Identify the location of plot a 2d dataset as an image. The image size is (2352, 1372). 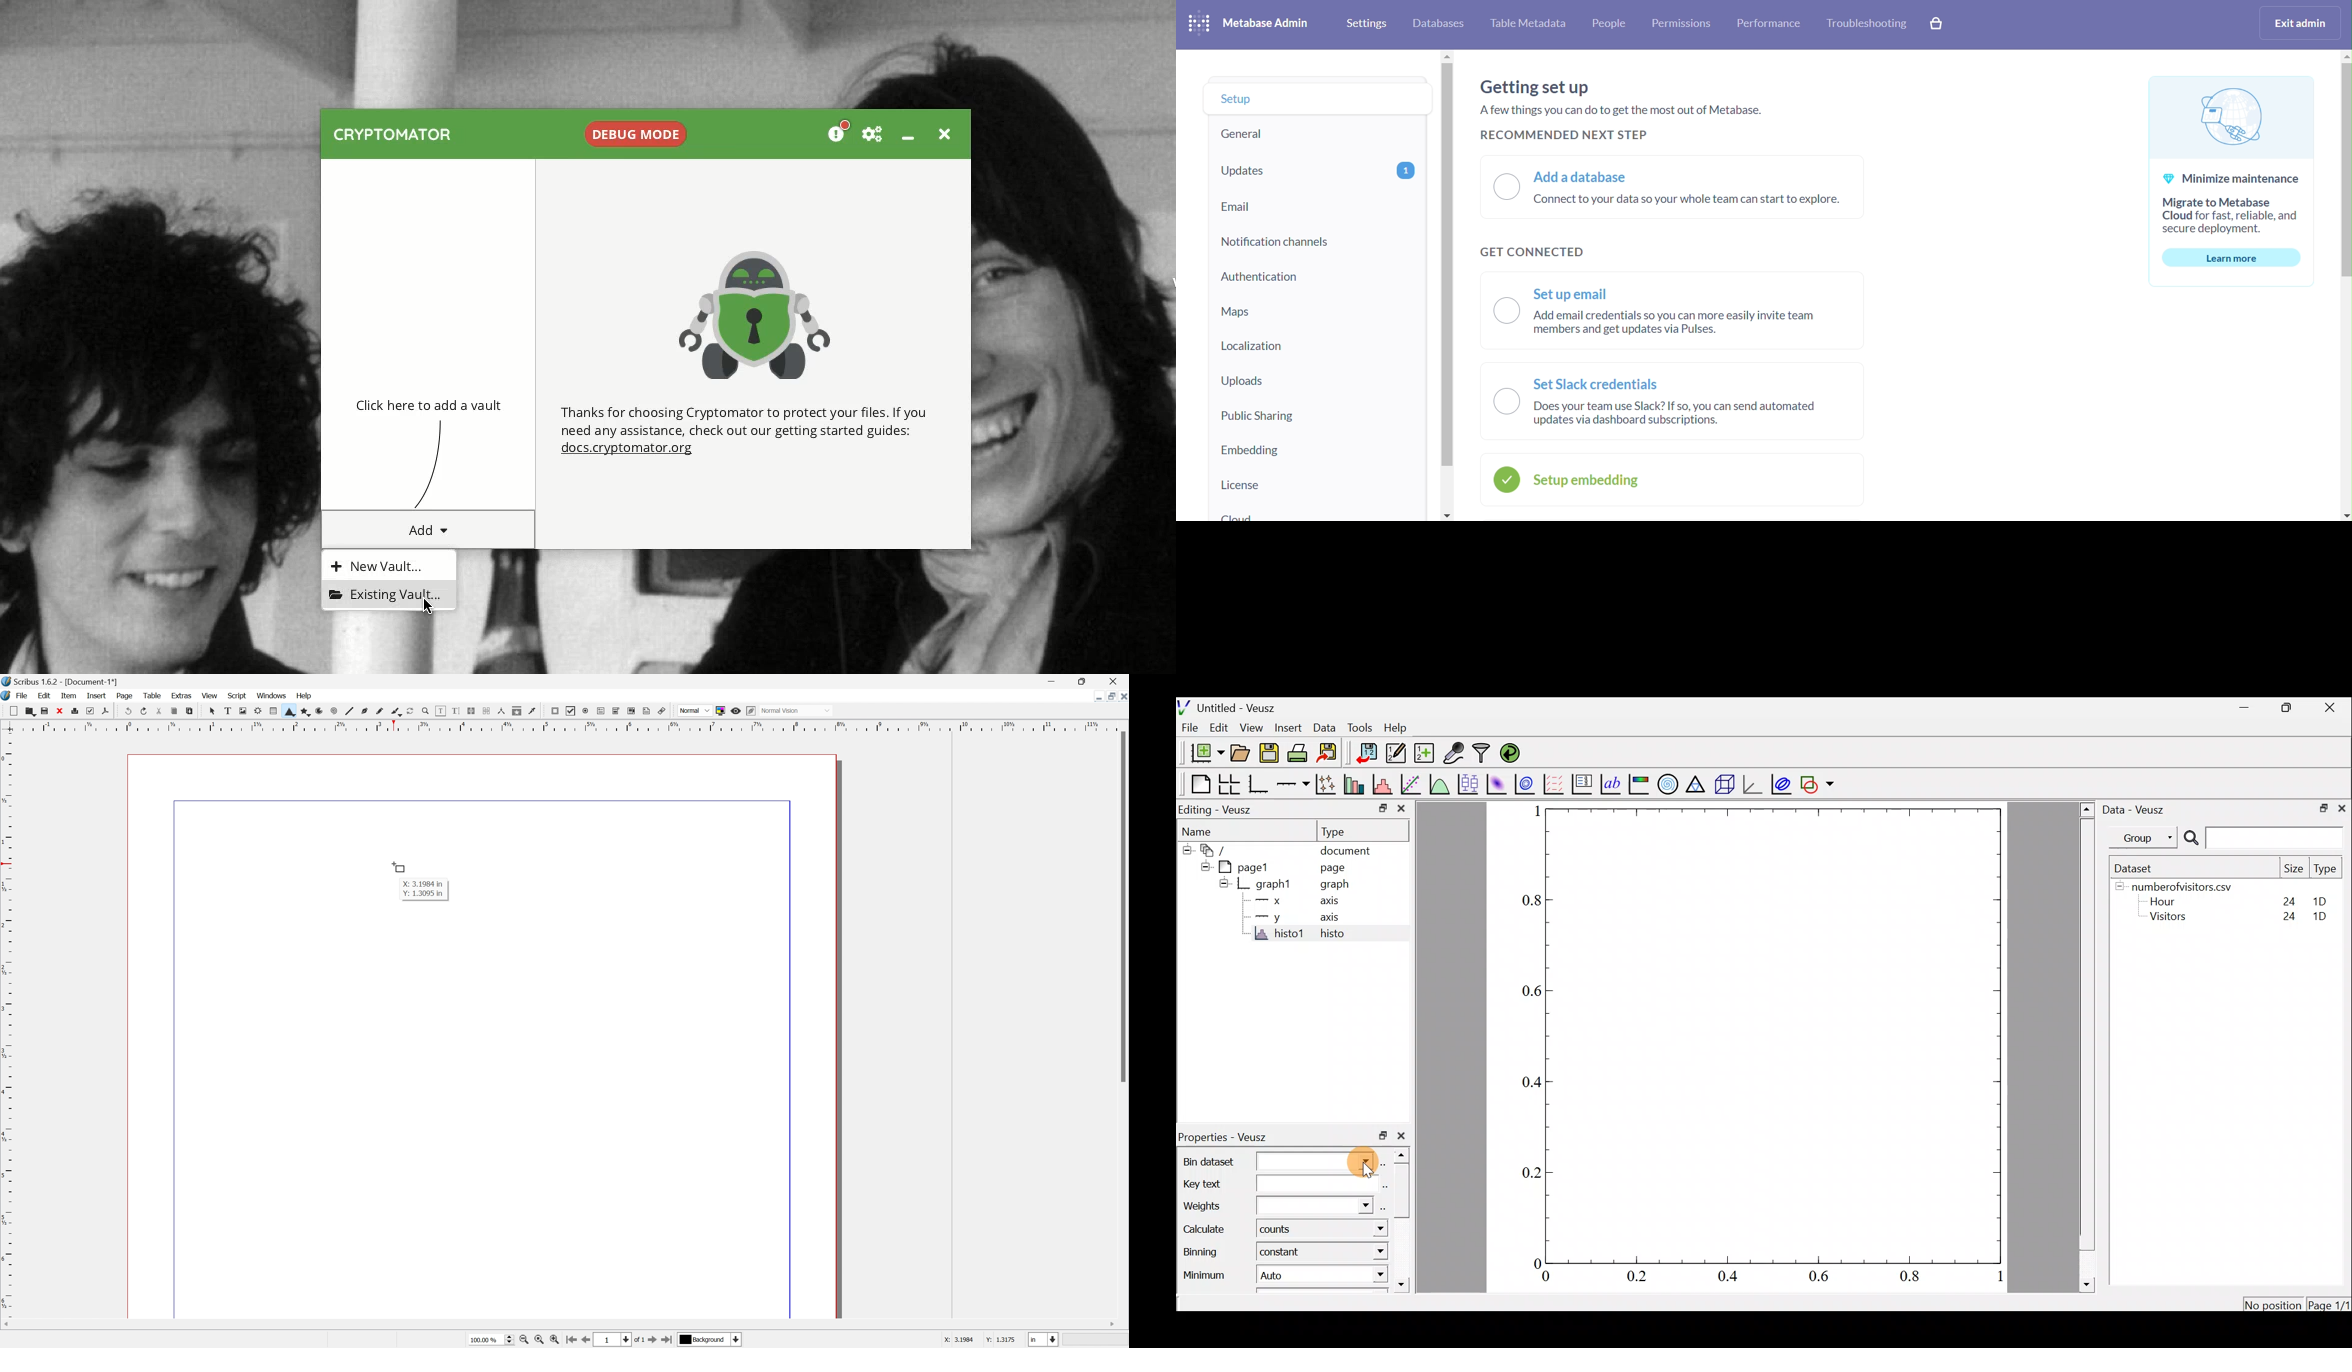
(1498, 783).